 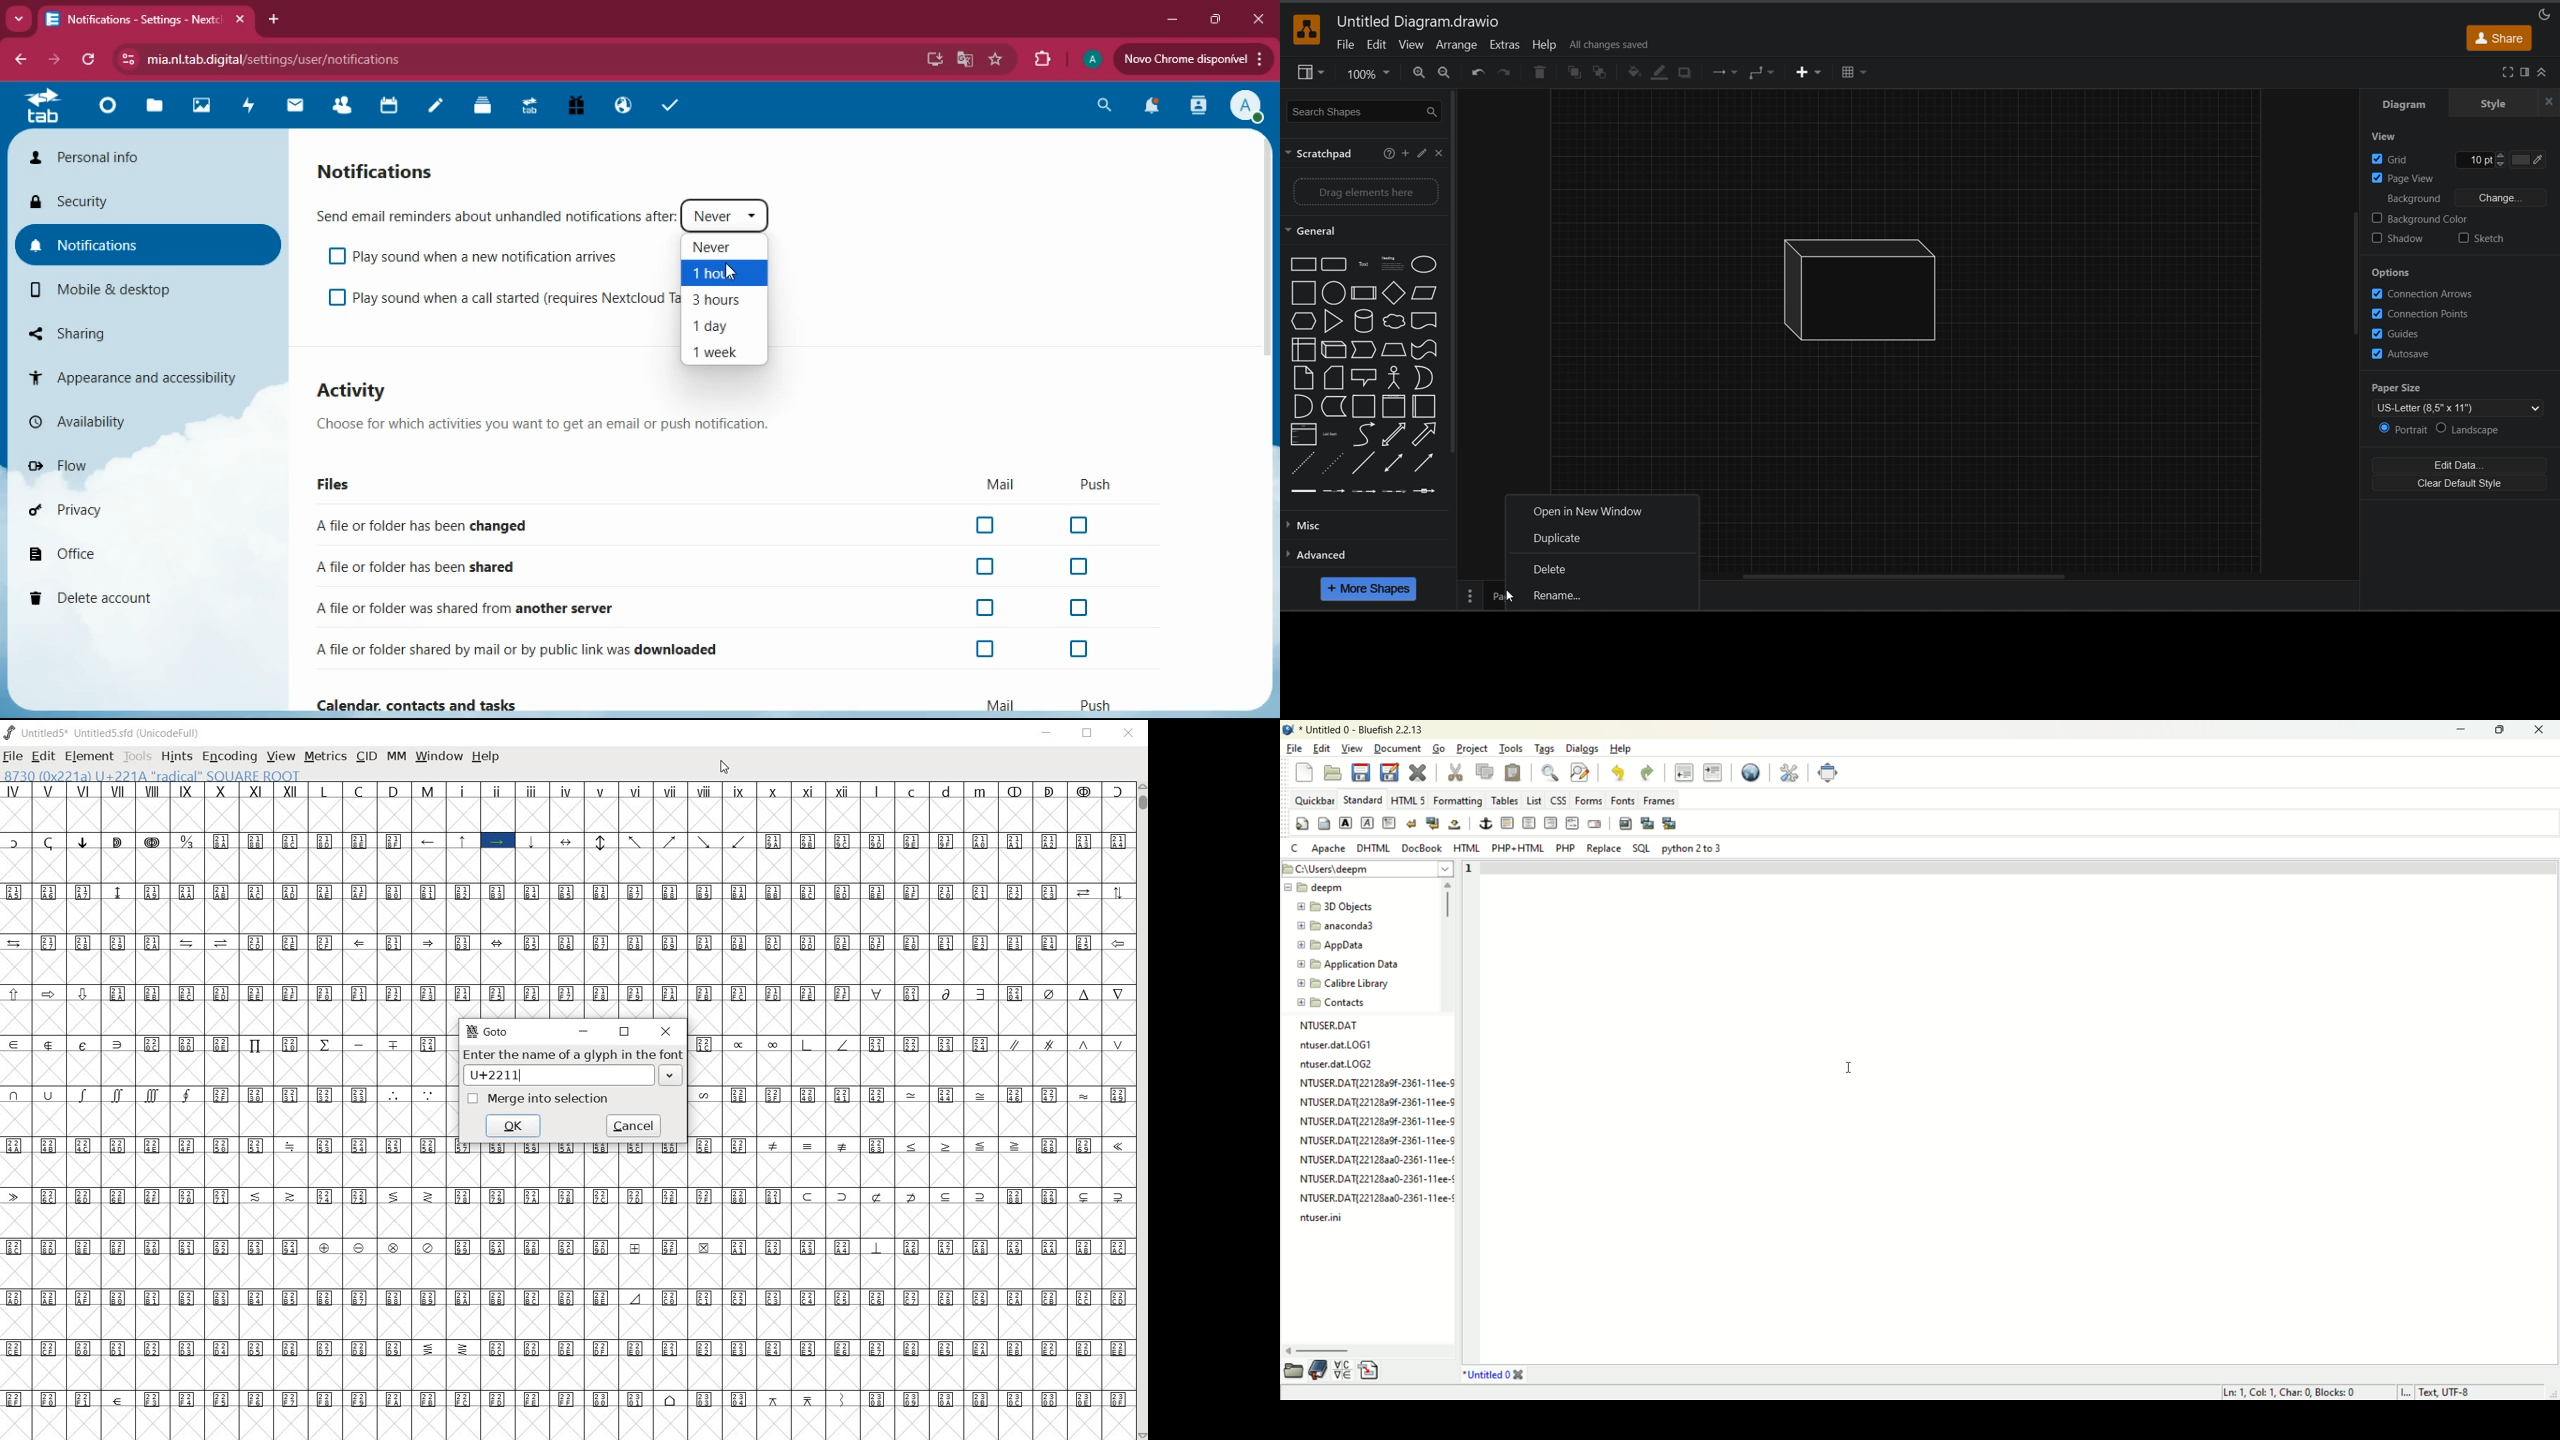 I want to click on connections, so click(x=1727, y=72).